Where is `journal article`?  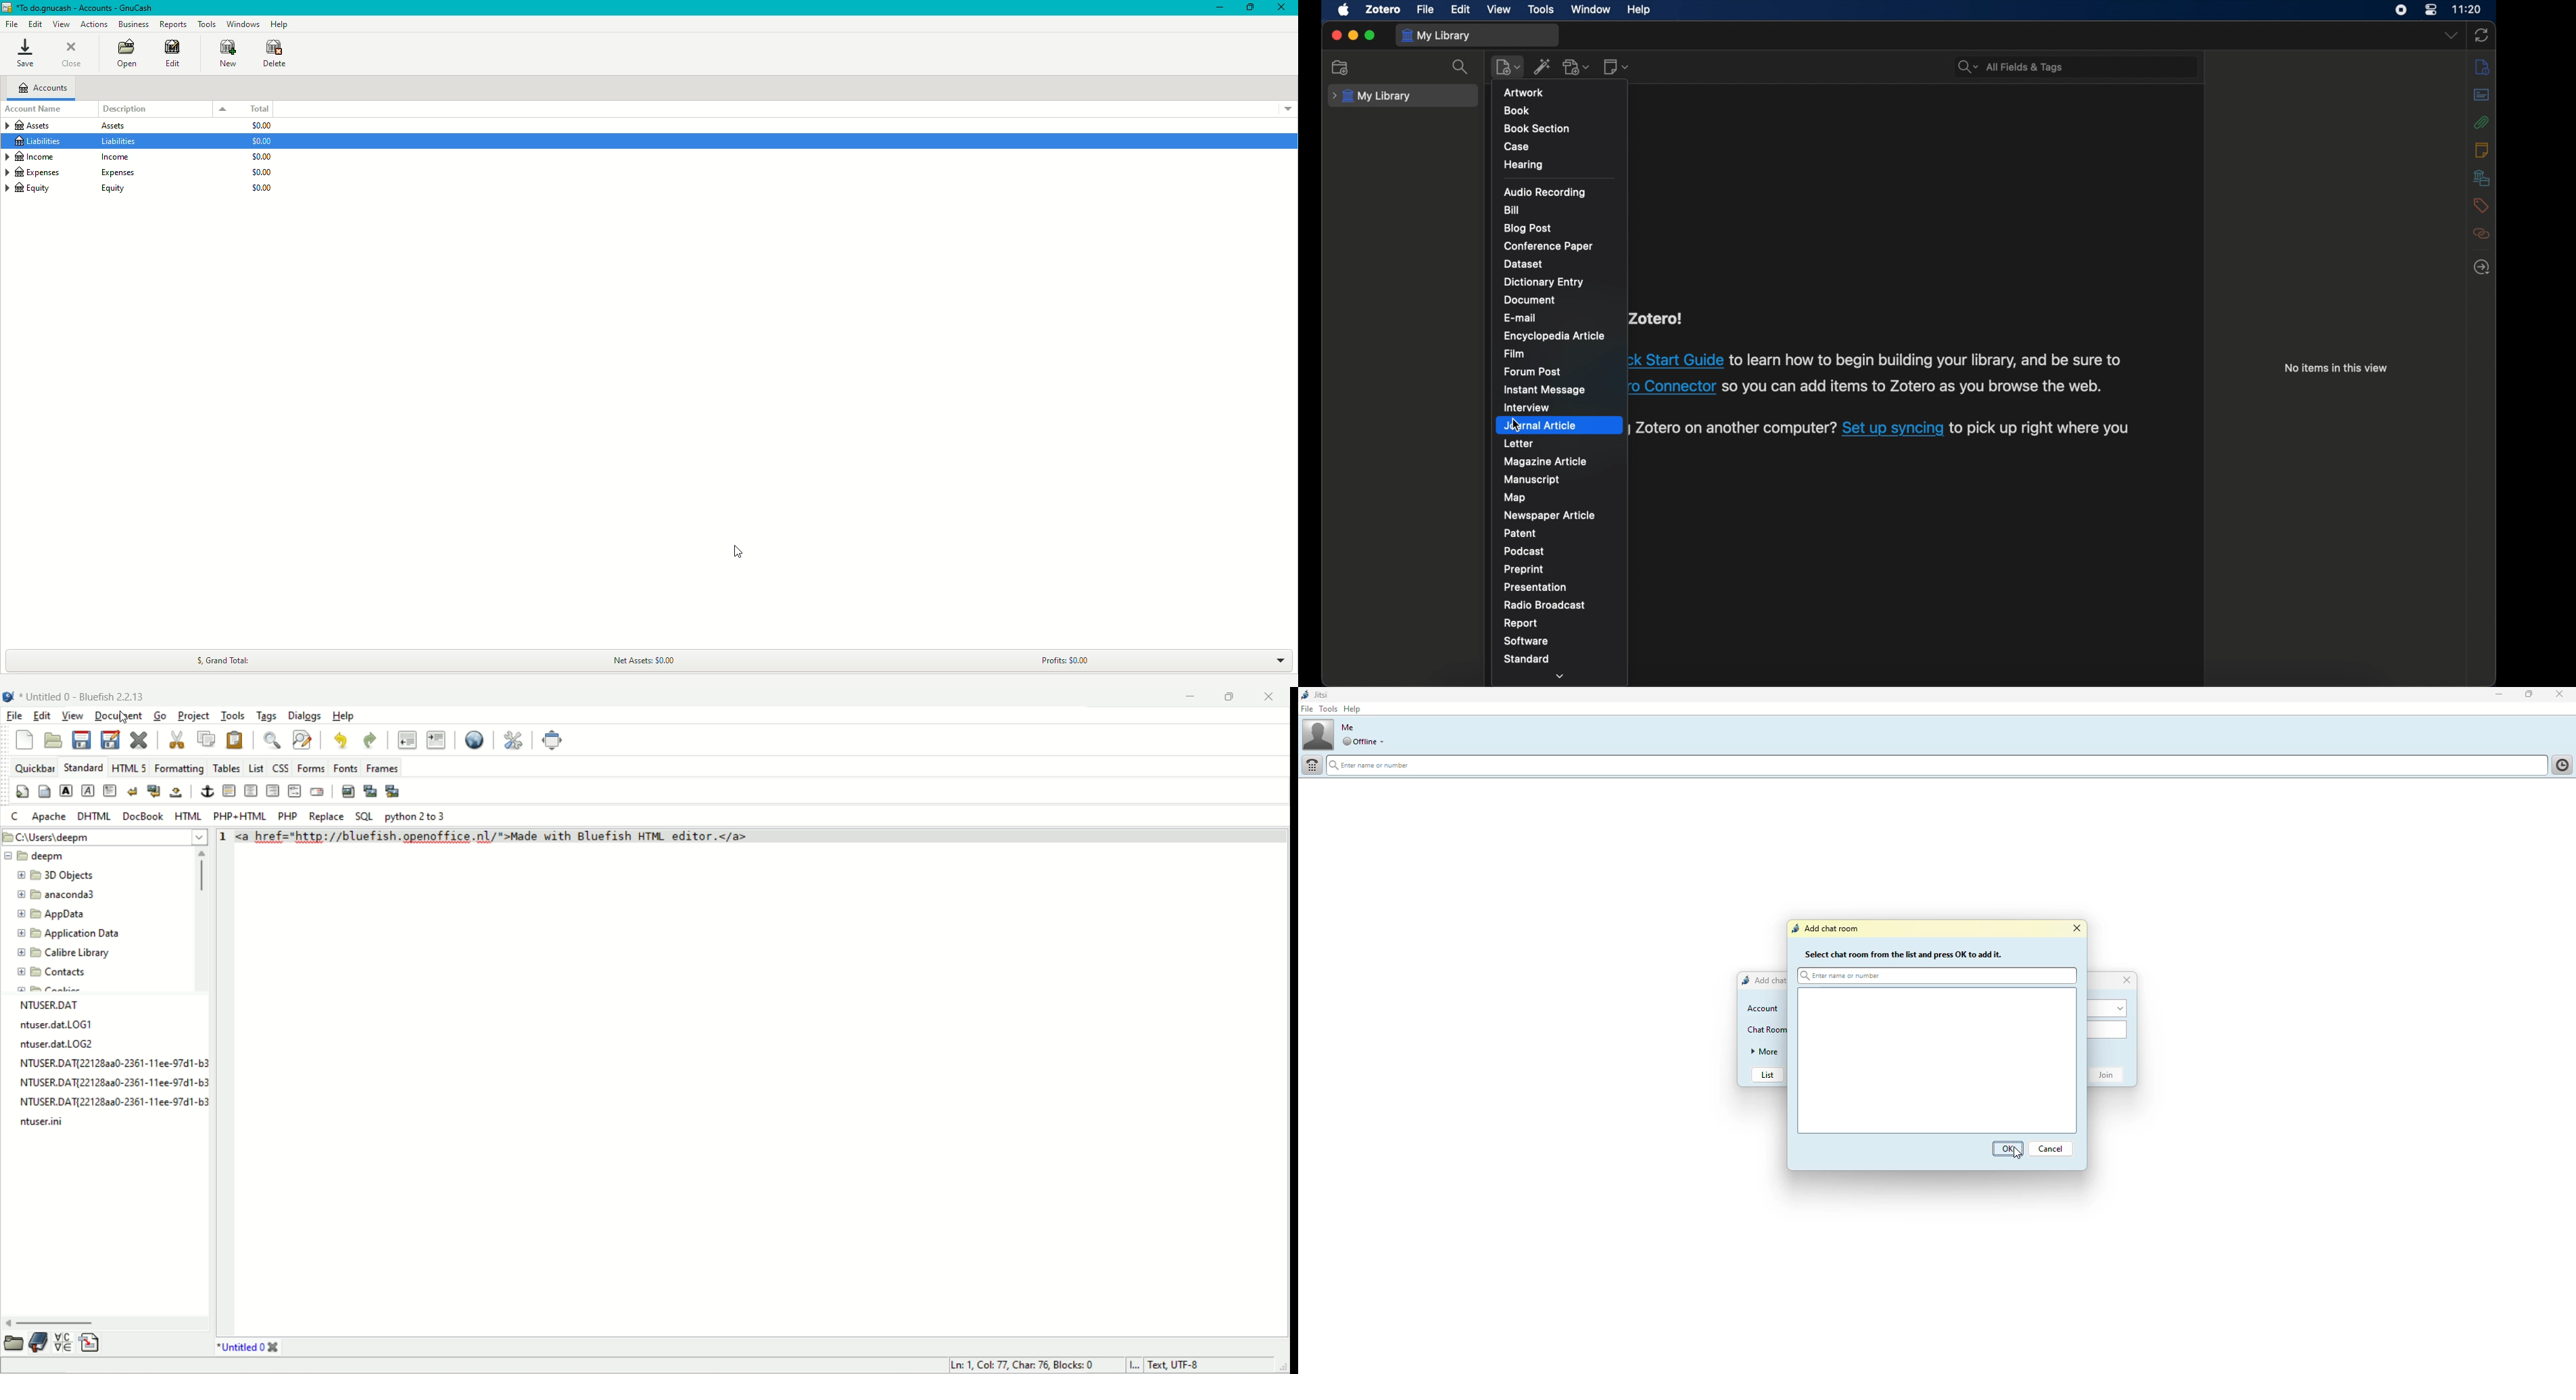 journal article is located at coordinates (1542, 426).